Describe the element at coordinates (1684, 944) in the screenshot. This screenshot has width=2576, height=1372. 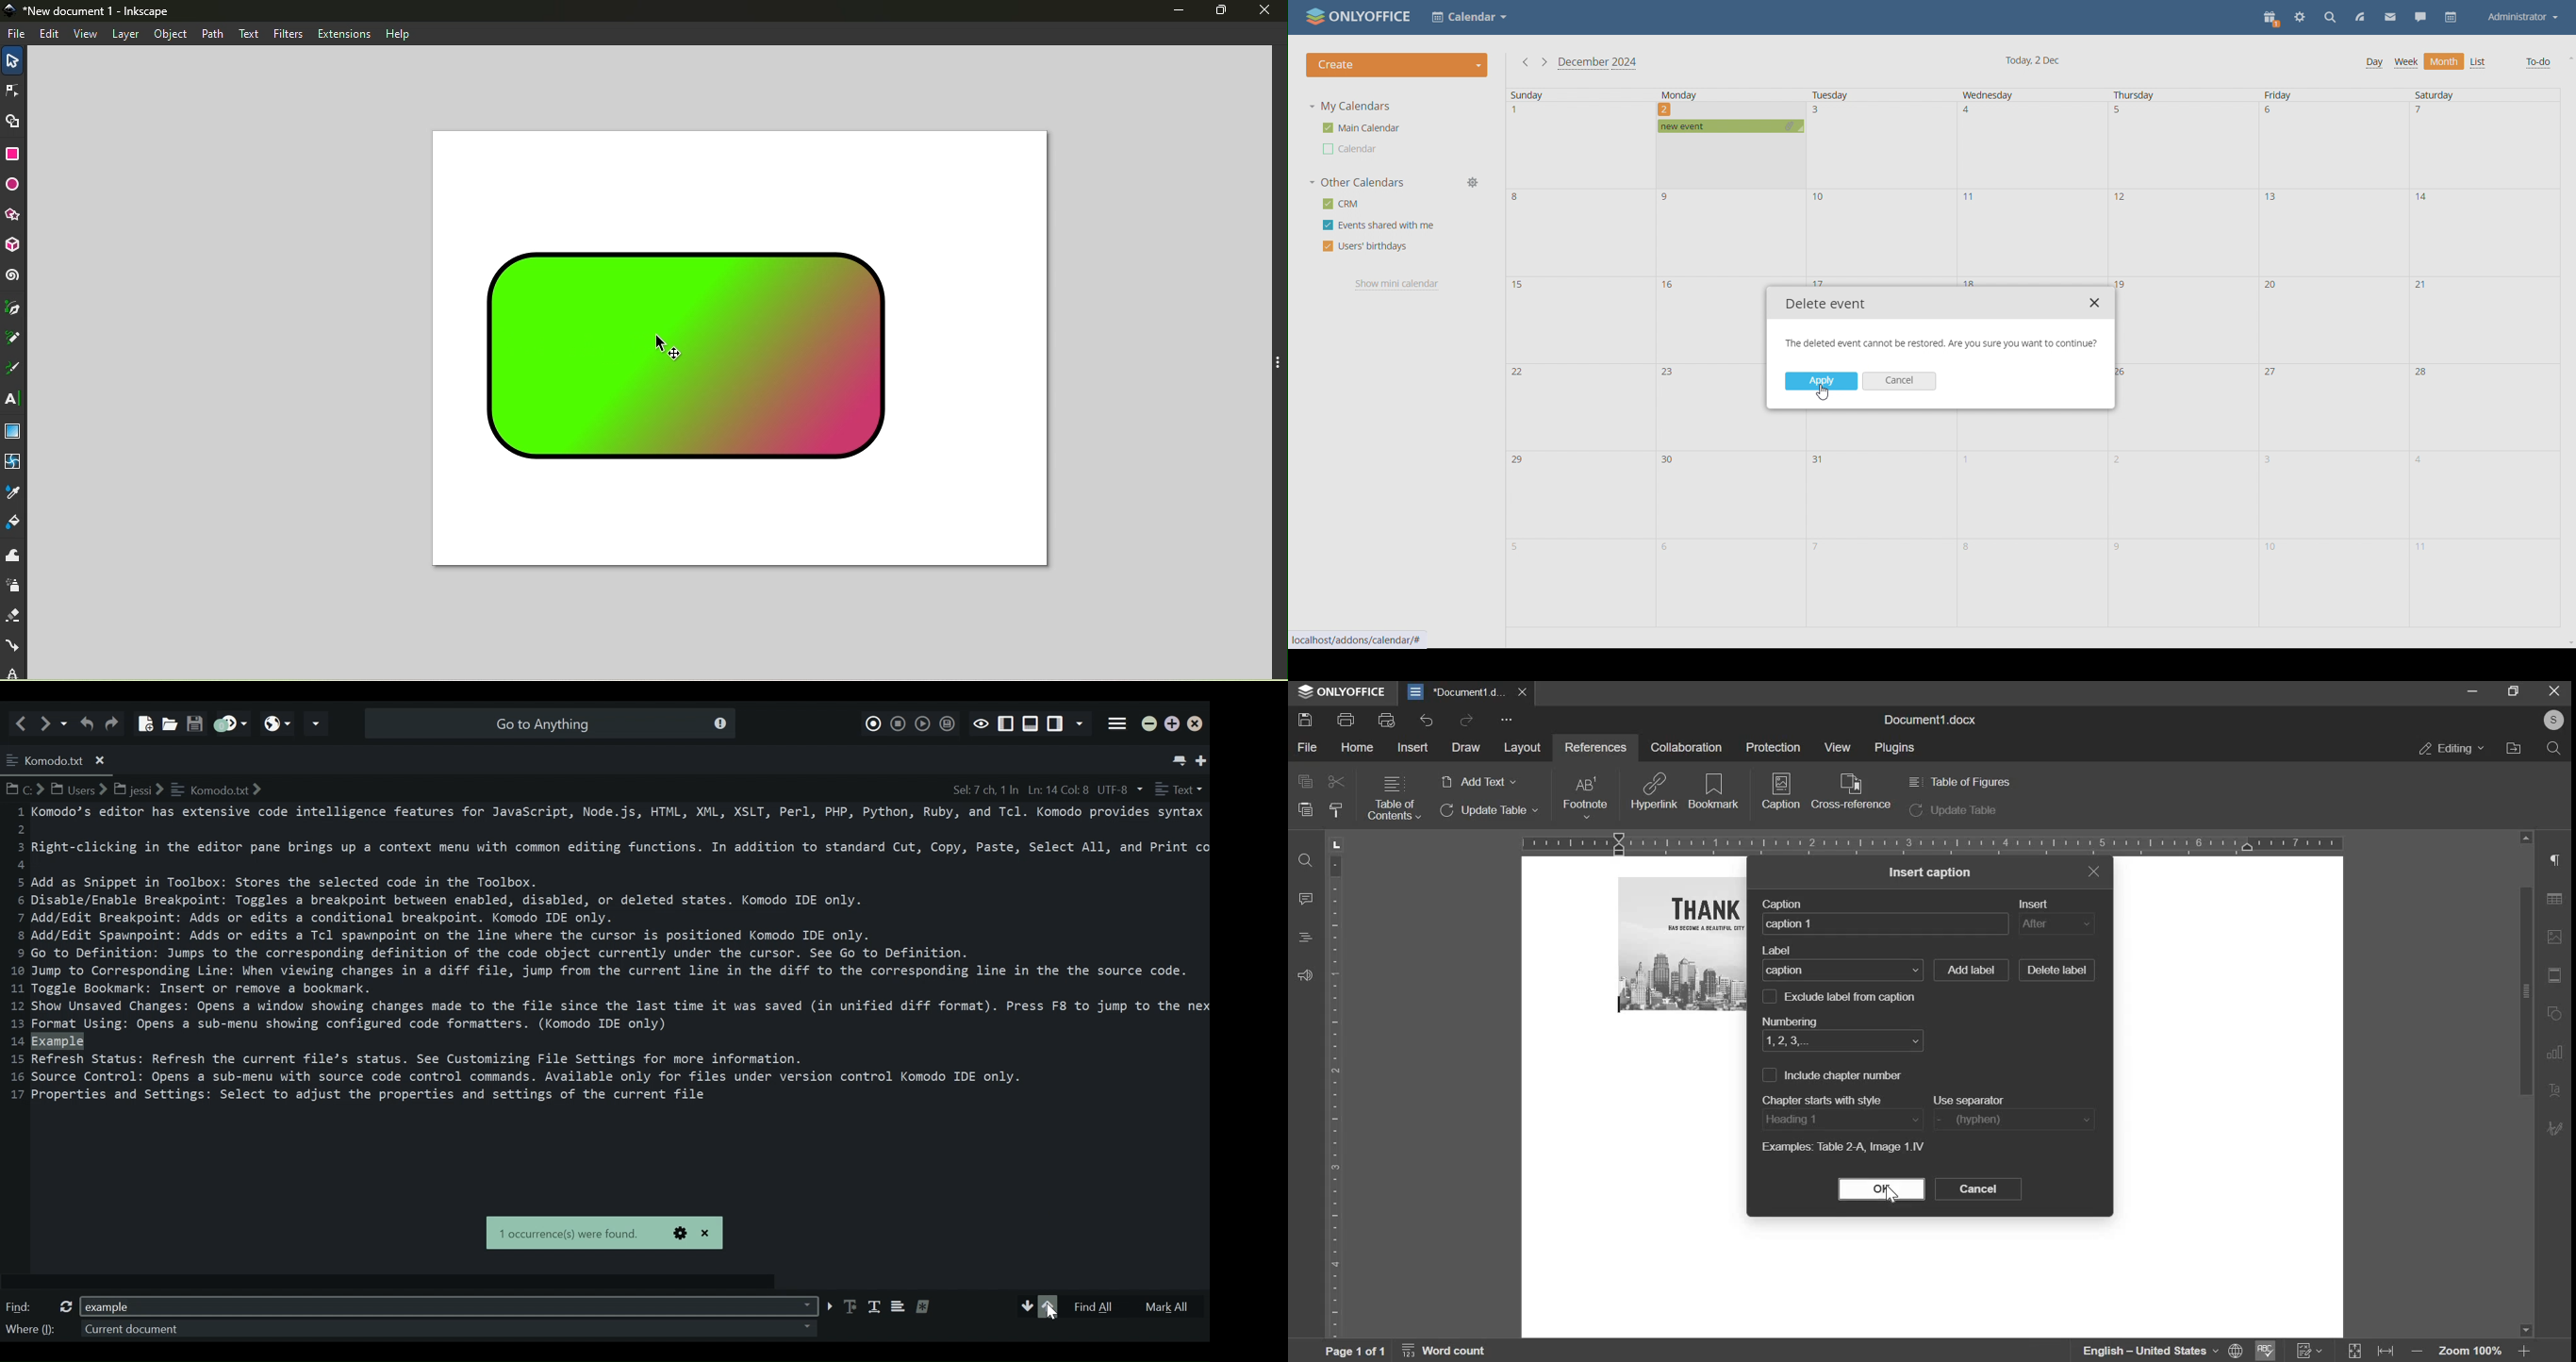
I see `image` at that location.